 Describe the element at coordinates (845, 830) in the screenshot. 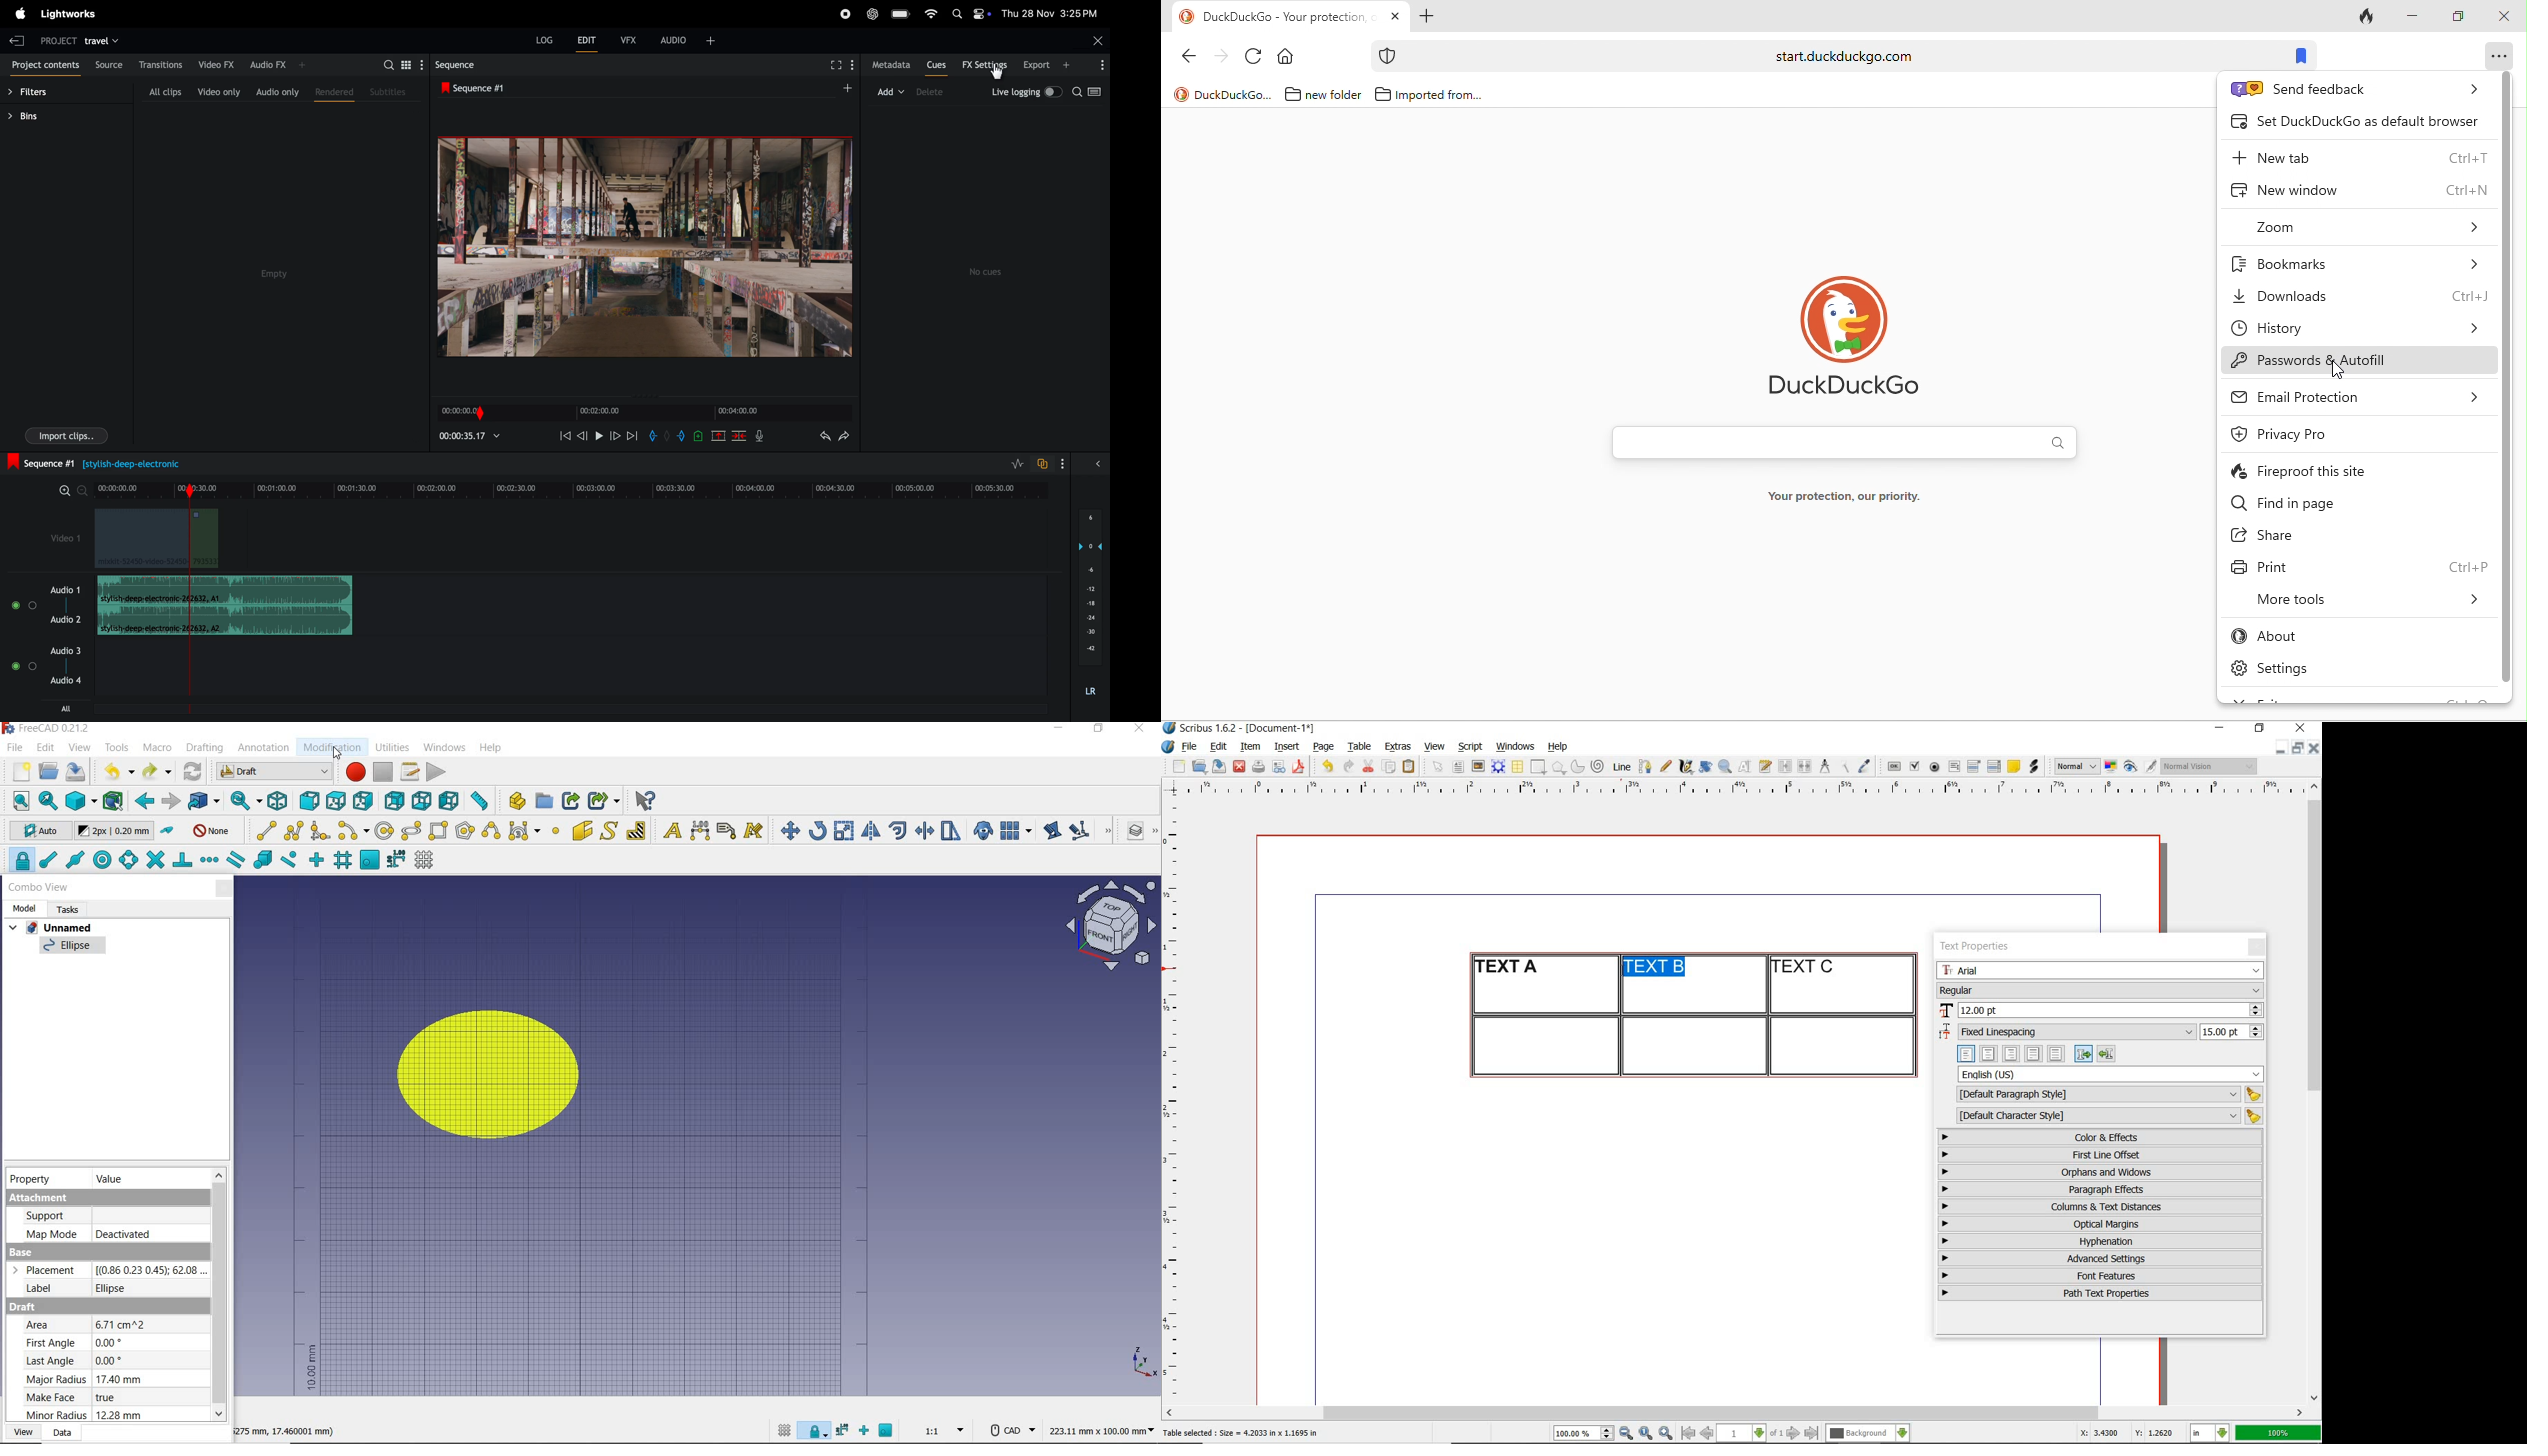

I see `scale` at that location.